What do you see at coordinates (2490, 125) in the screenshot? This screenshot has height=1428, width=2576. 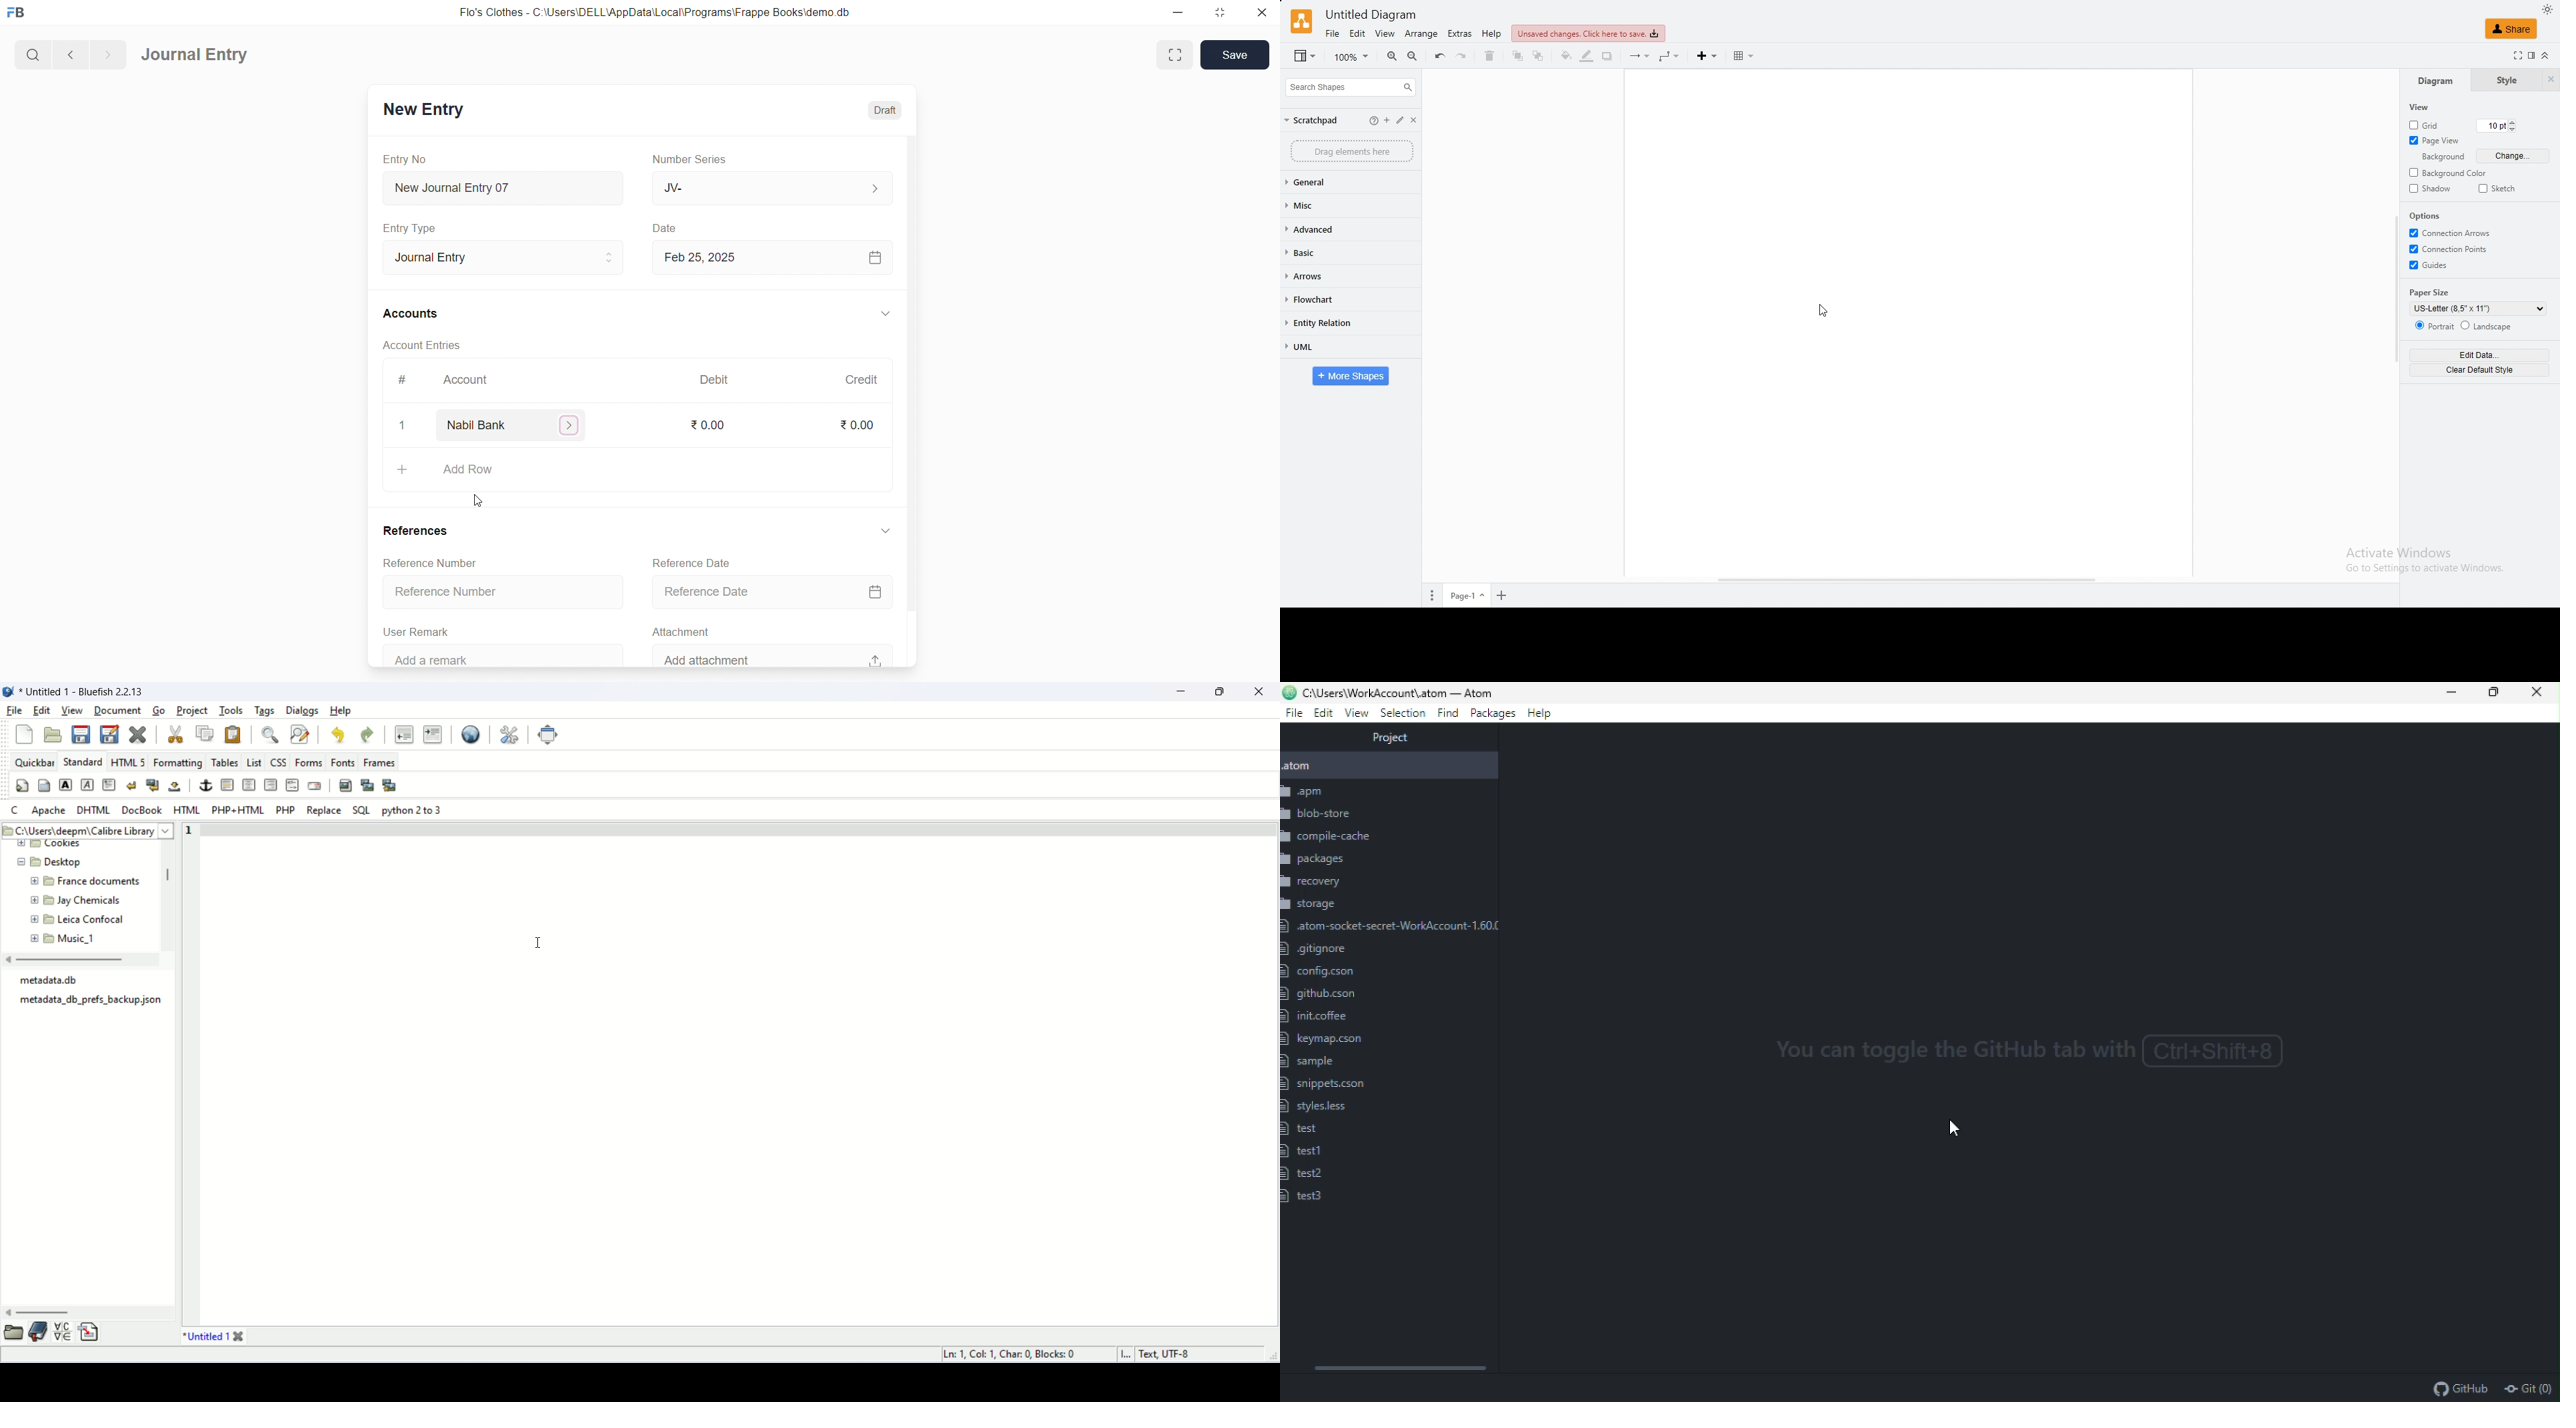 I see `current grid pt 10 pt` at bounding box center [2490, 125].